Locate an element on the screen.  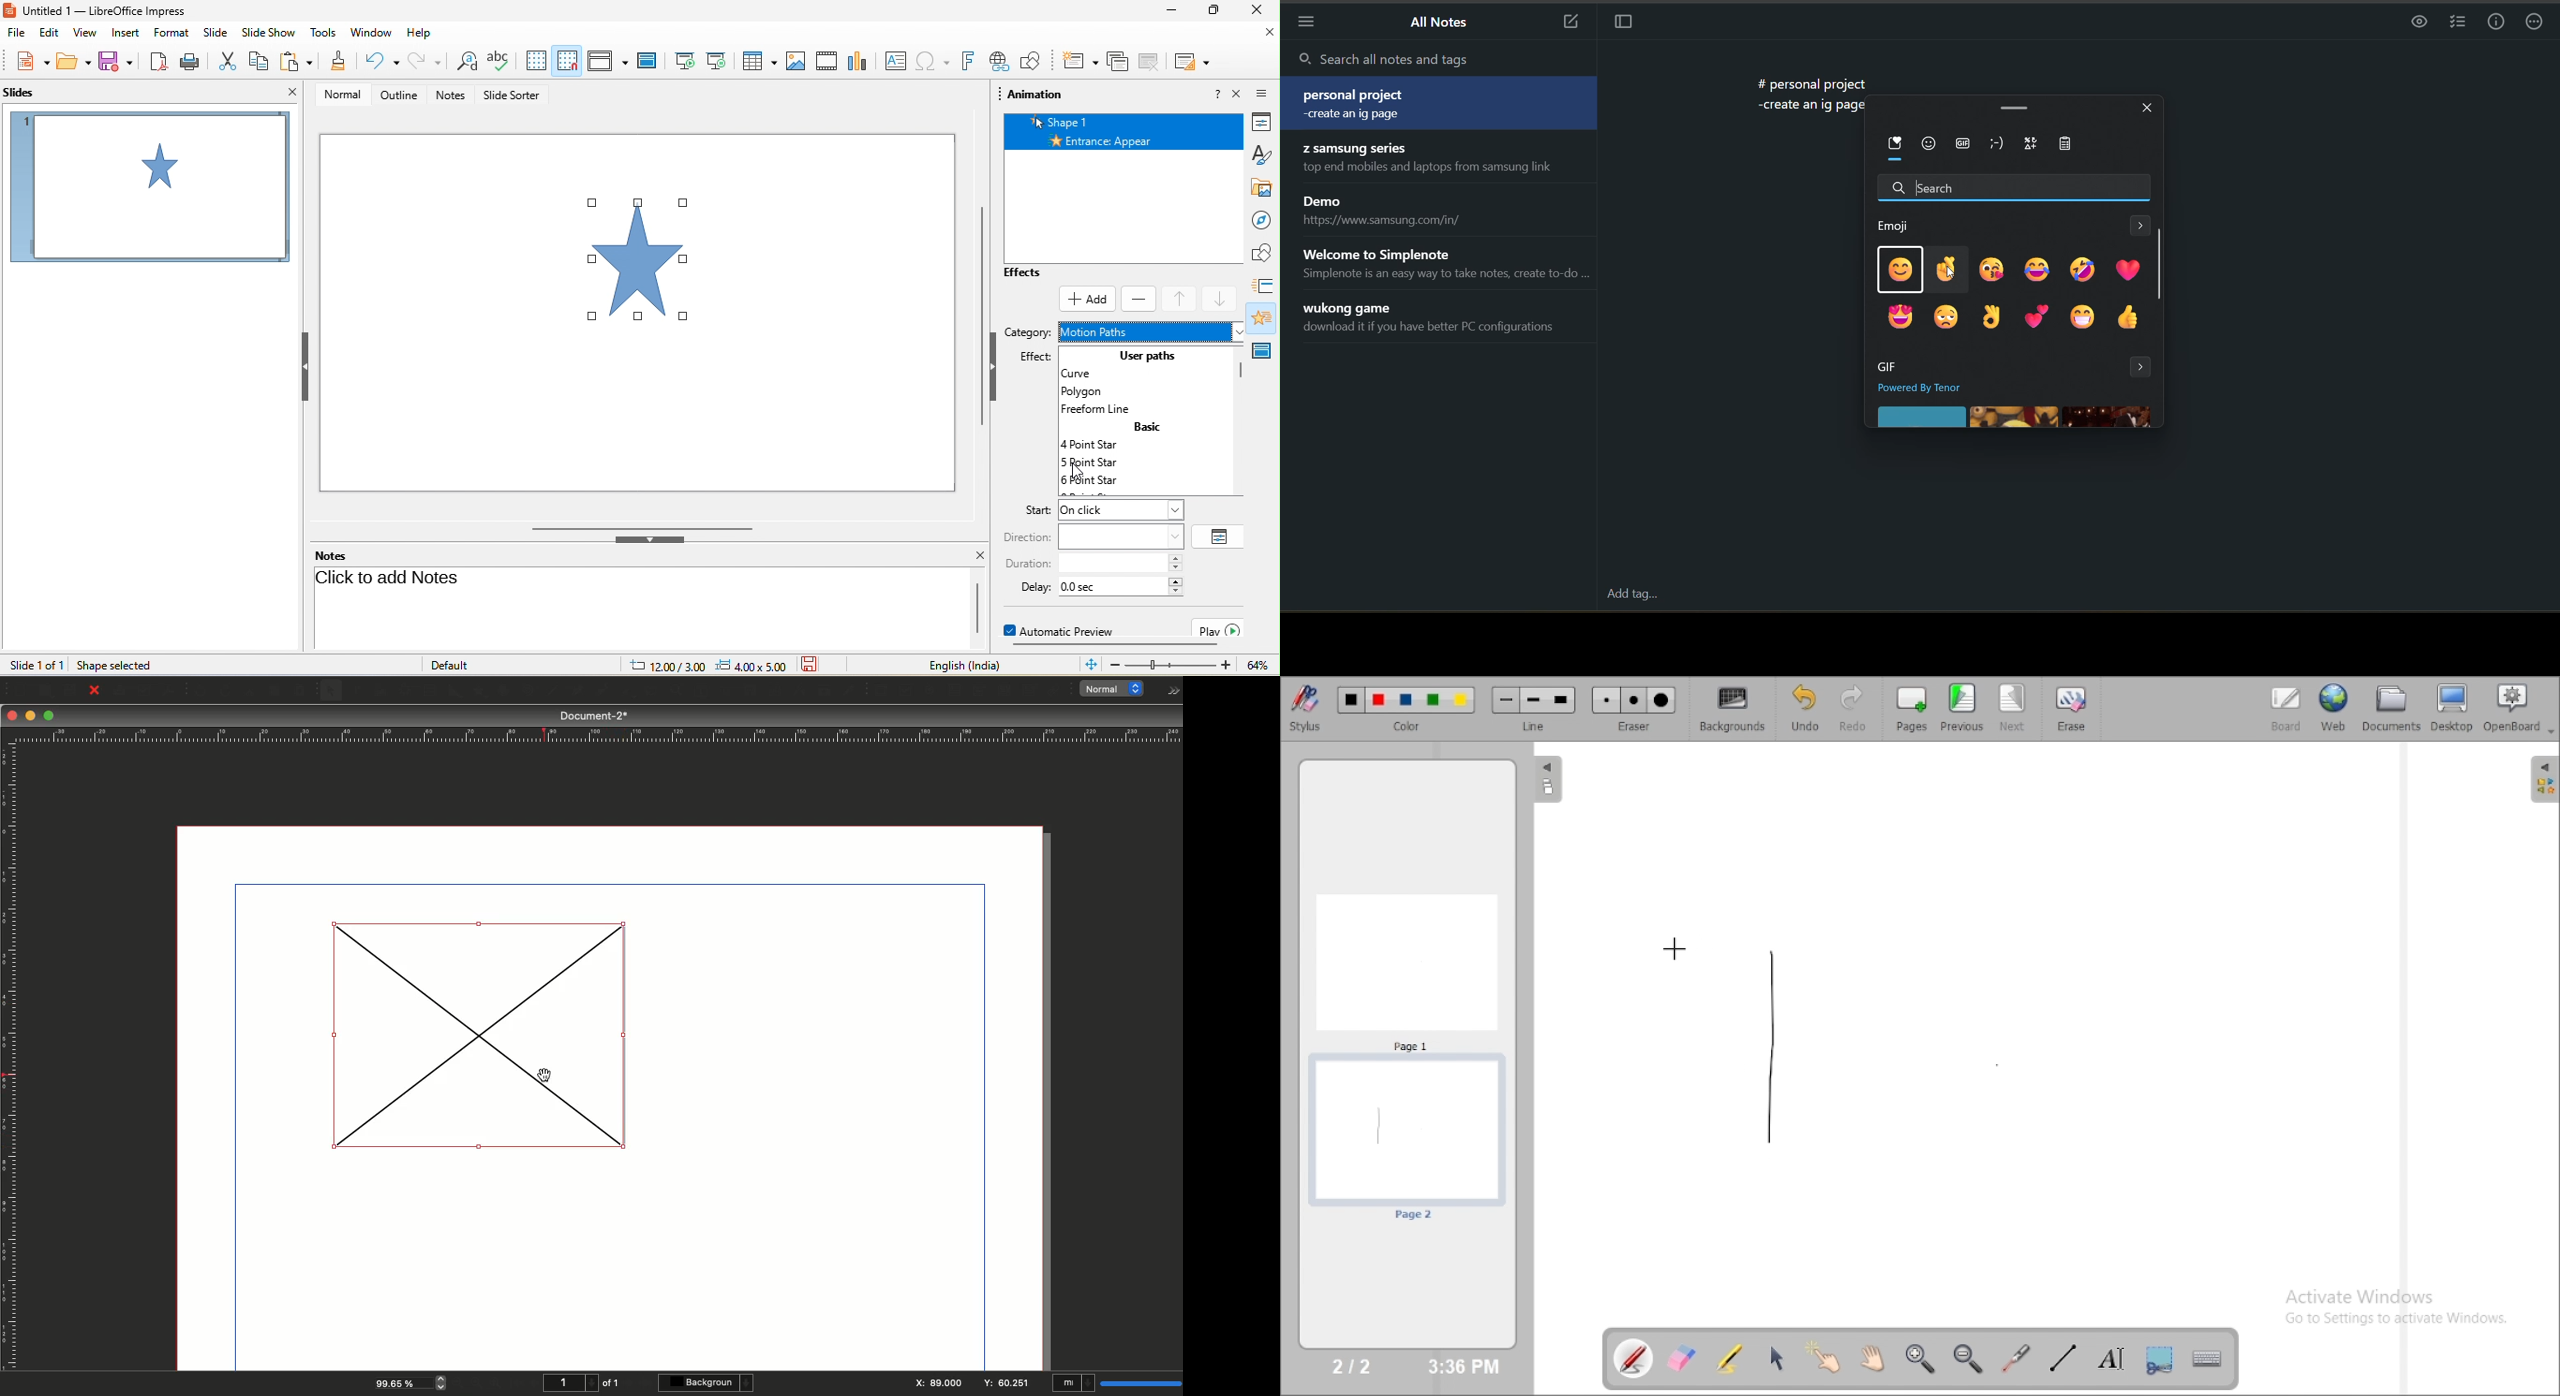
Save is located at coordinates (73, 689).